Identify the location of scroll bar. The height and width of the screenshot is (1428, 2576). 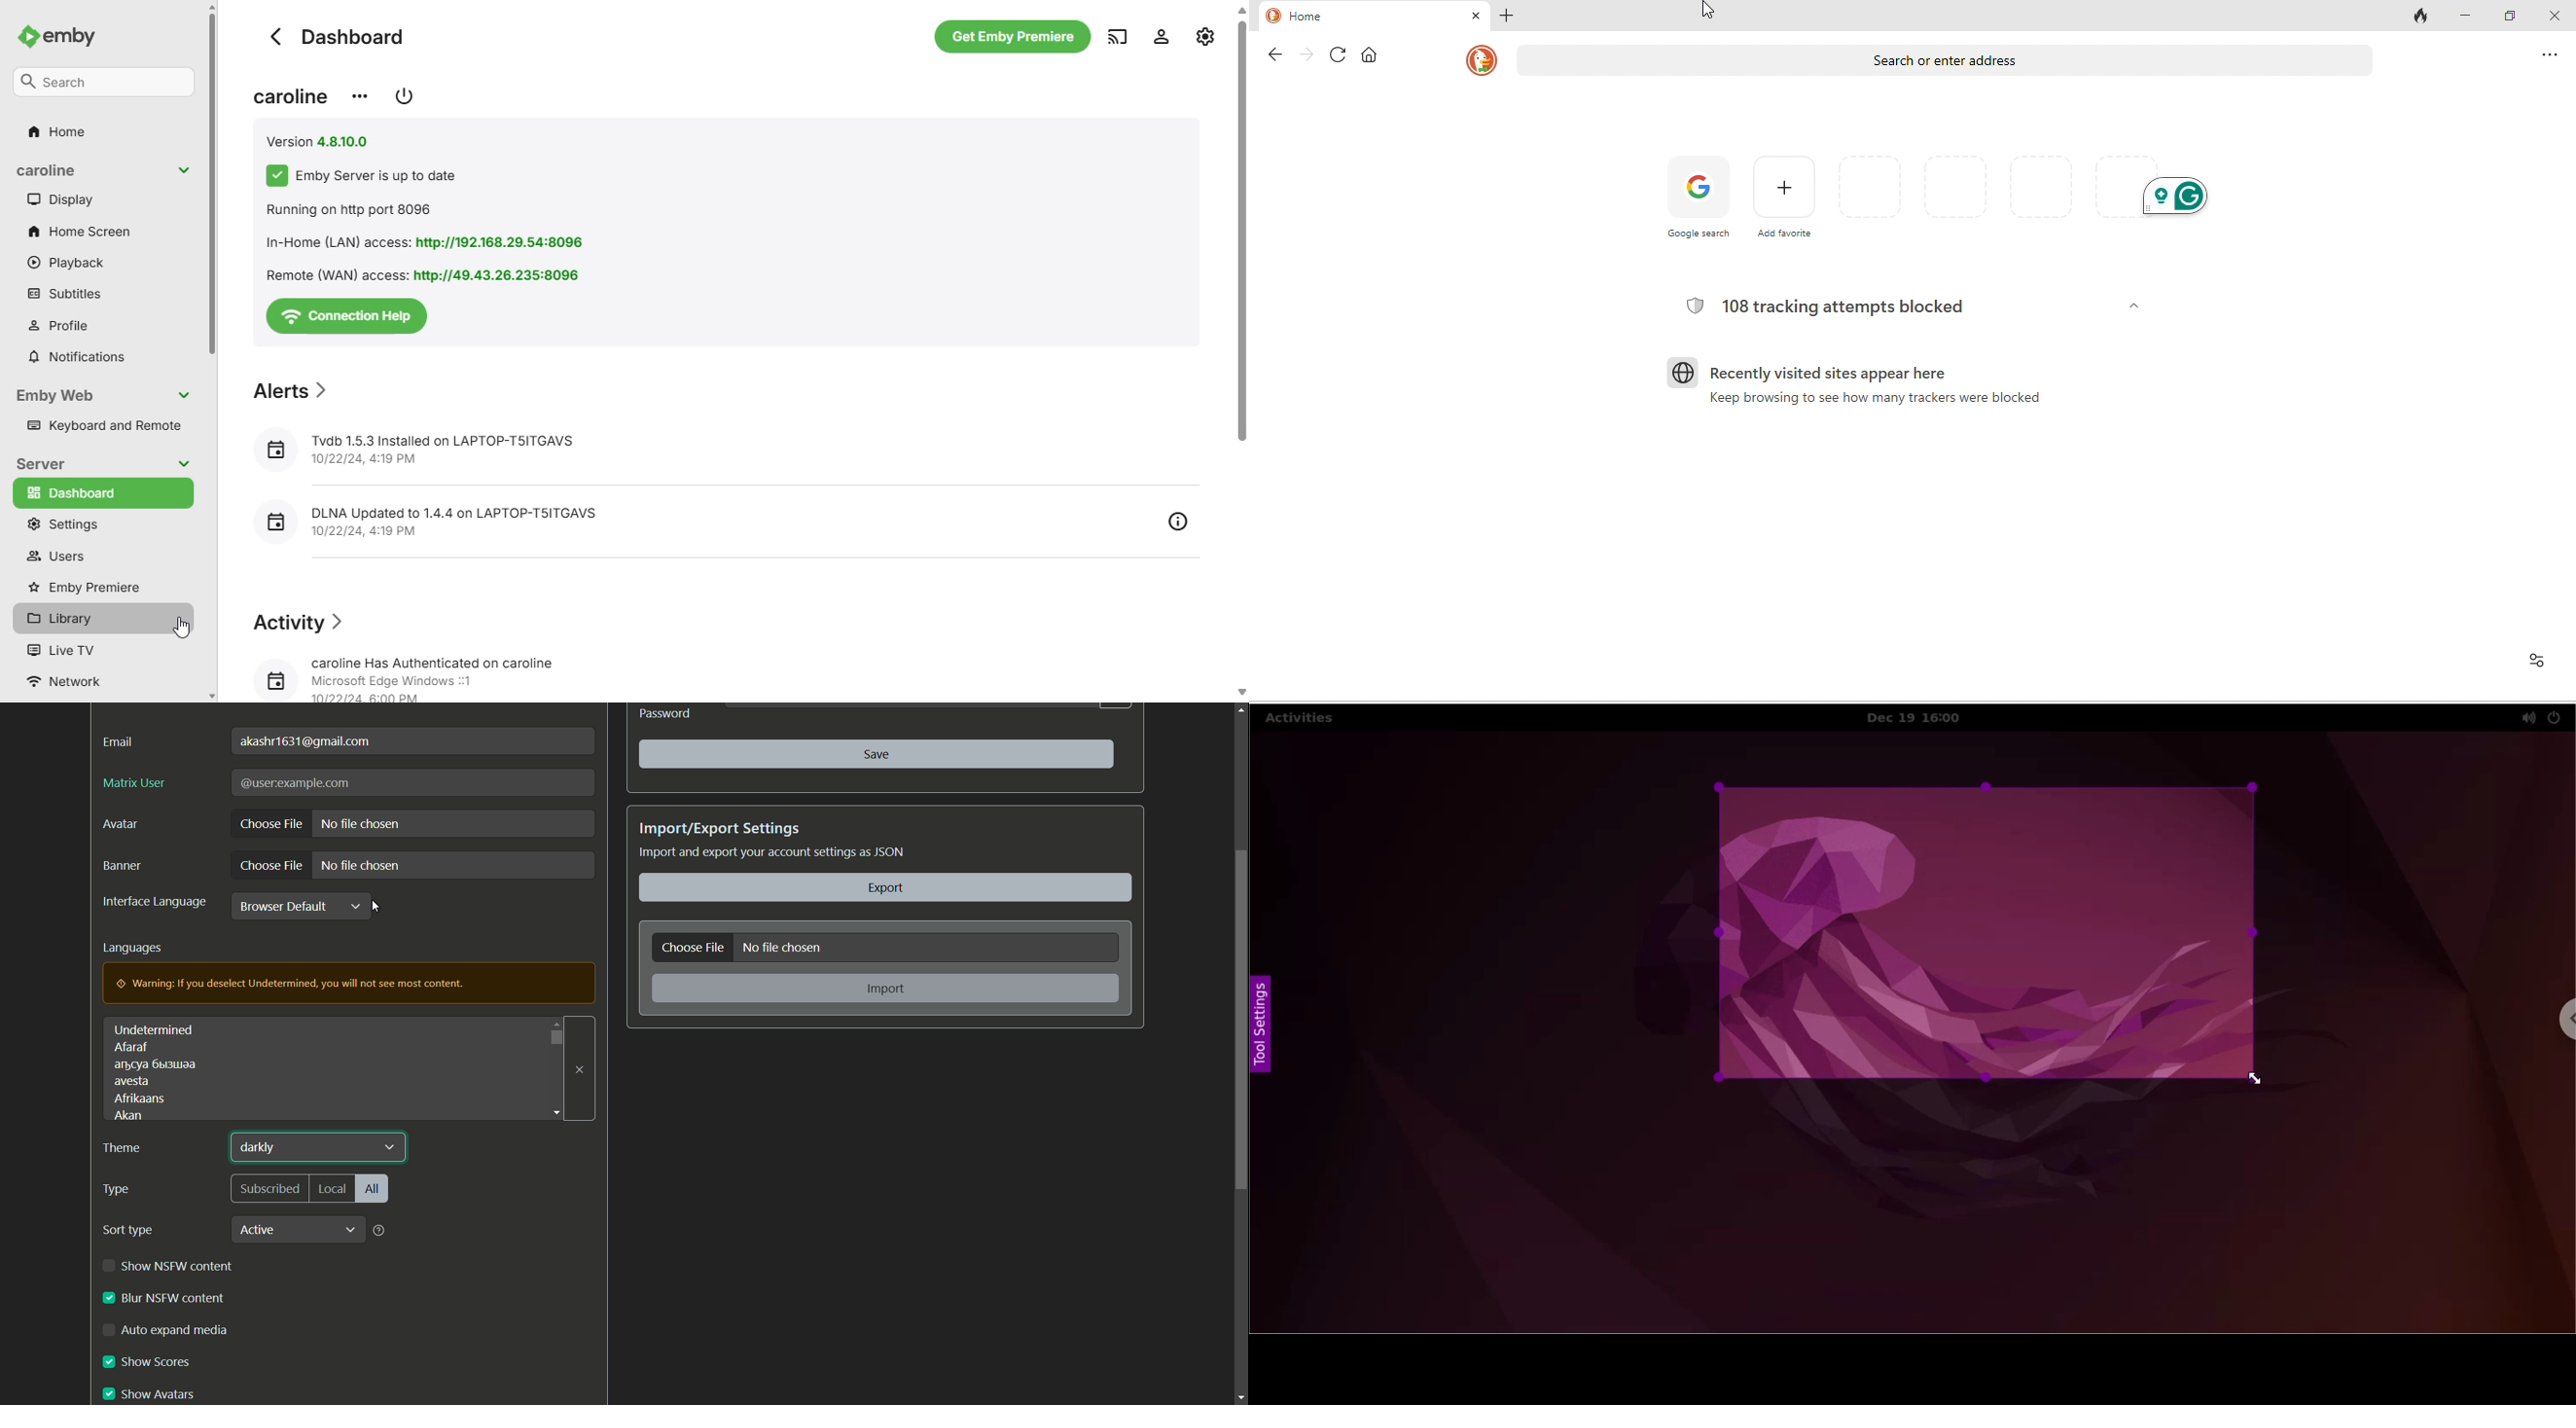
(1239, 1023).